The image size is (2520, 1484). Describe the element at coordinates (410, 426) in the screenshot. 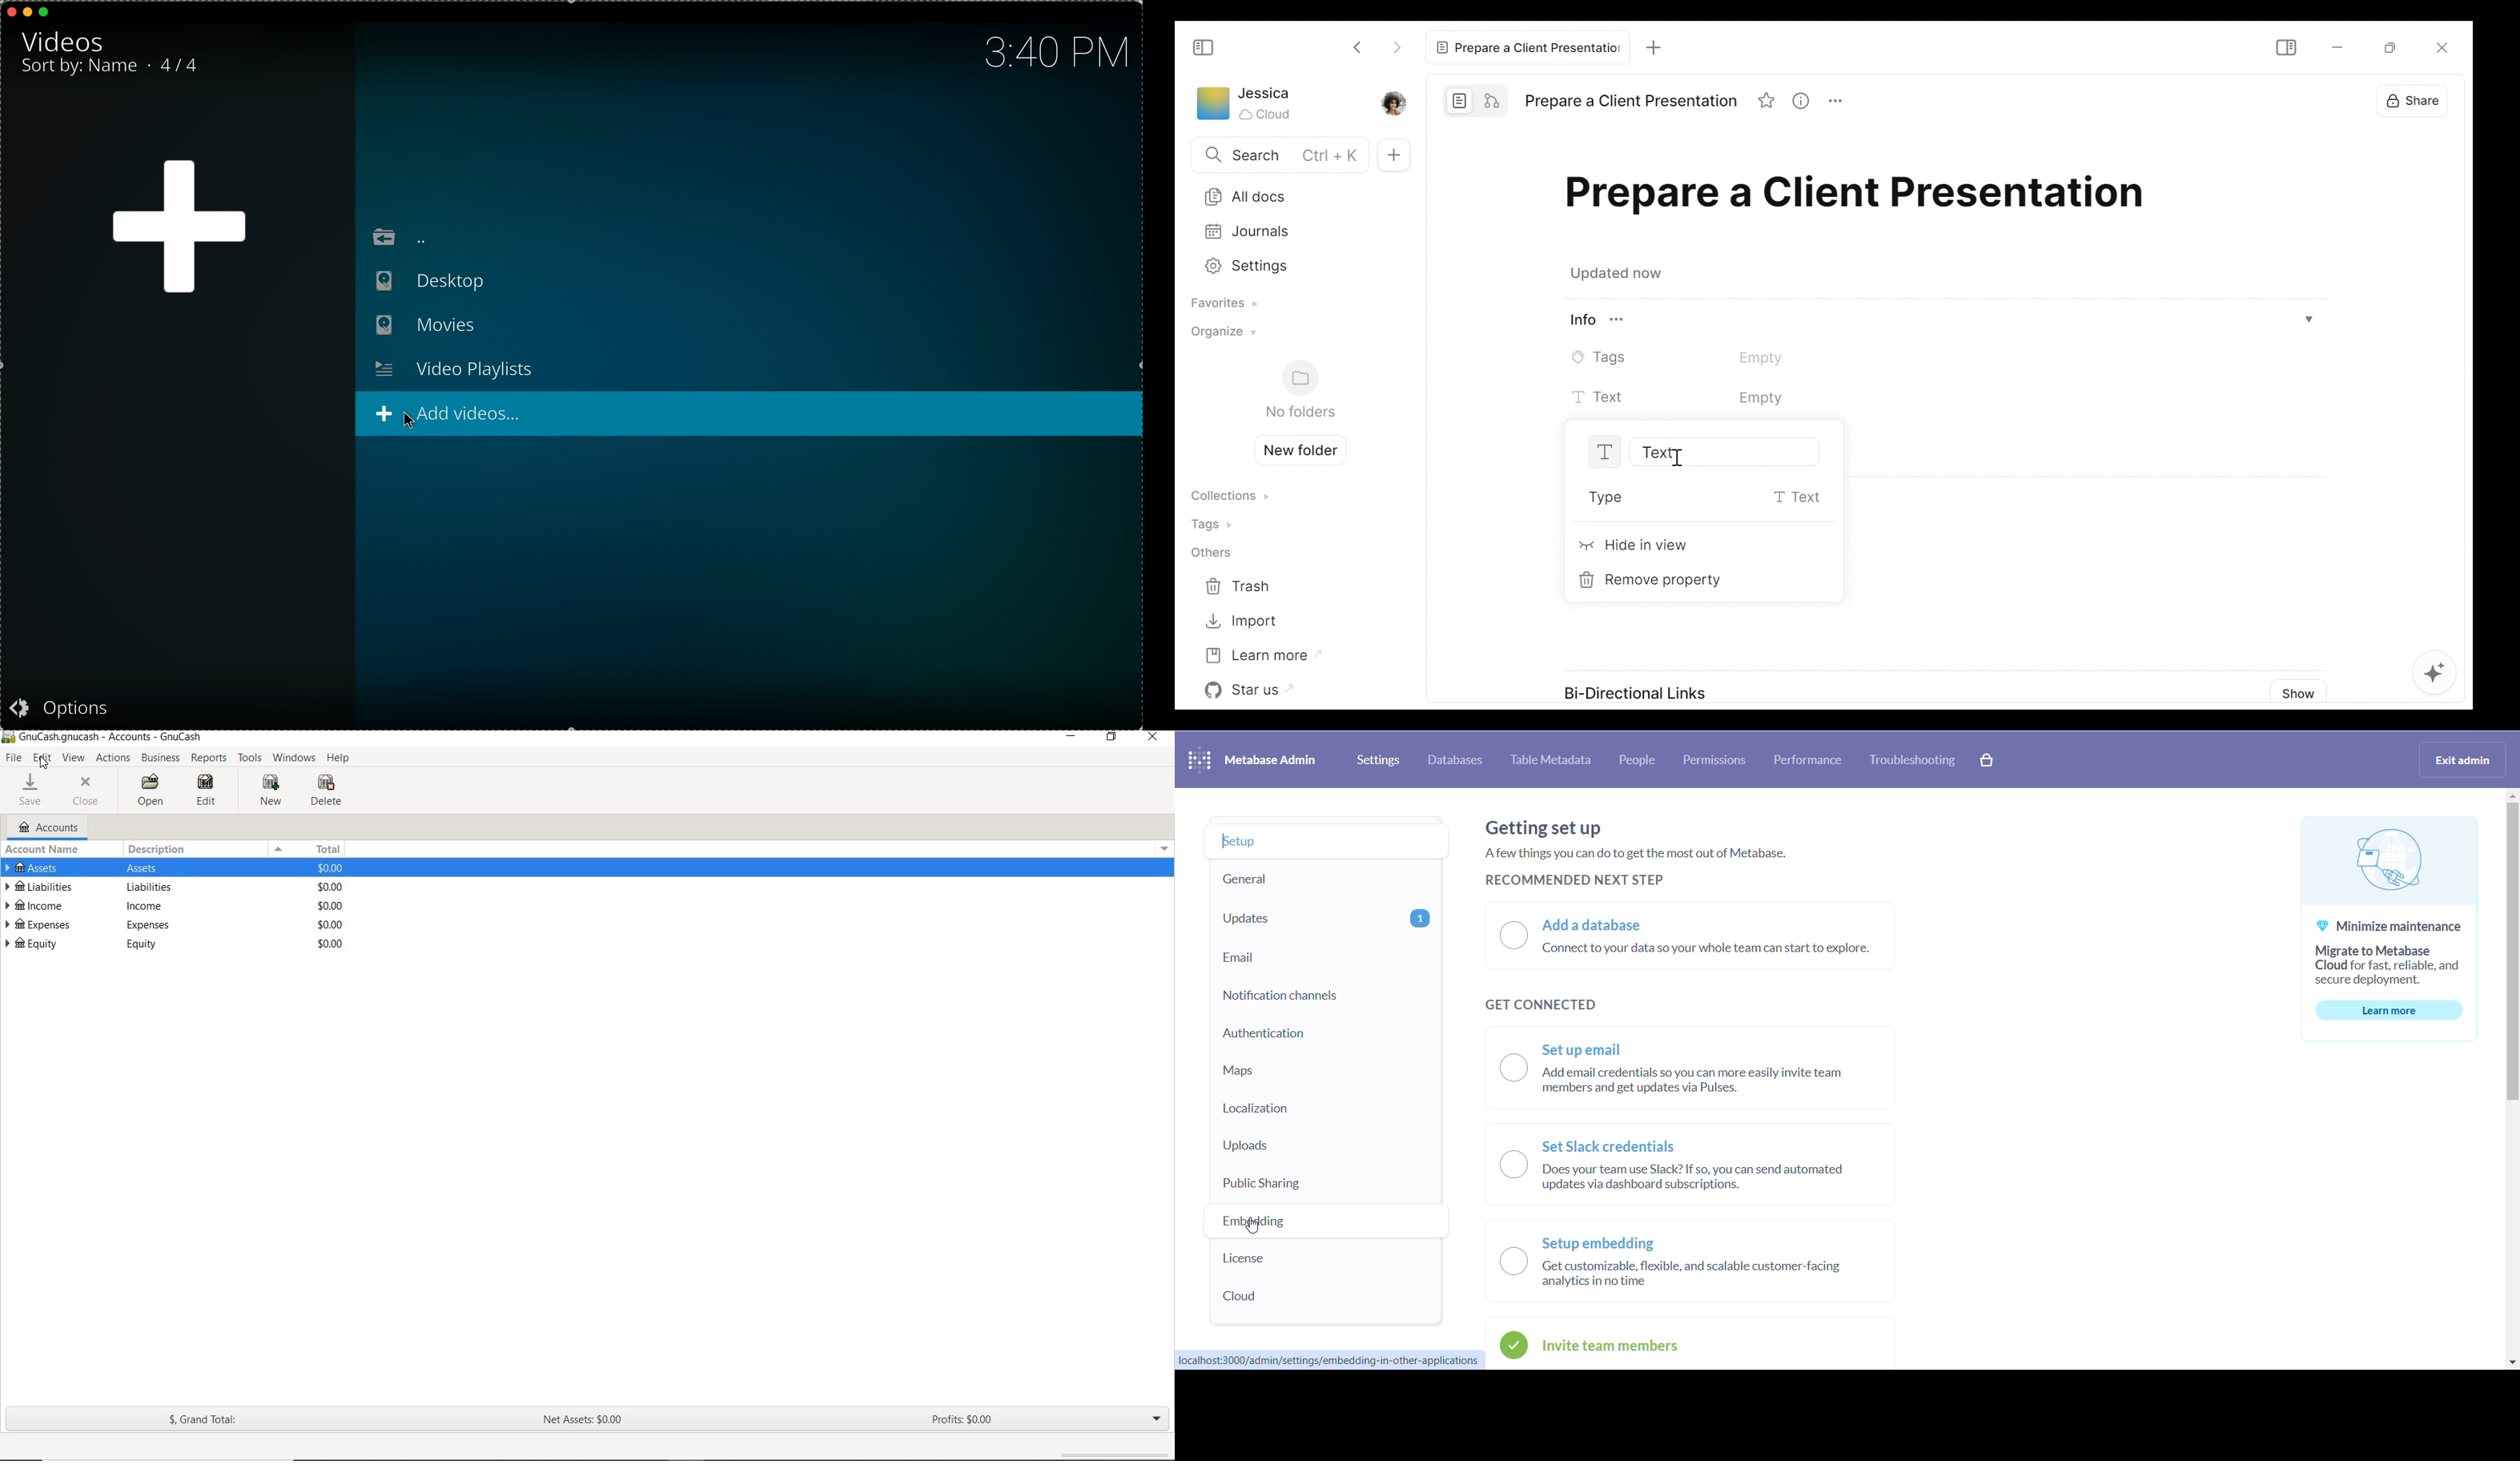

I see `cursor` at that location.